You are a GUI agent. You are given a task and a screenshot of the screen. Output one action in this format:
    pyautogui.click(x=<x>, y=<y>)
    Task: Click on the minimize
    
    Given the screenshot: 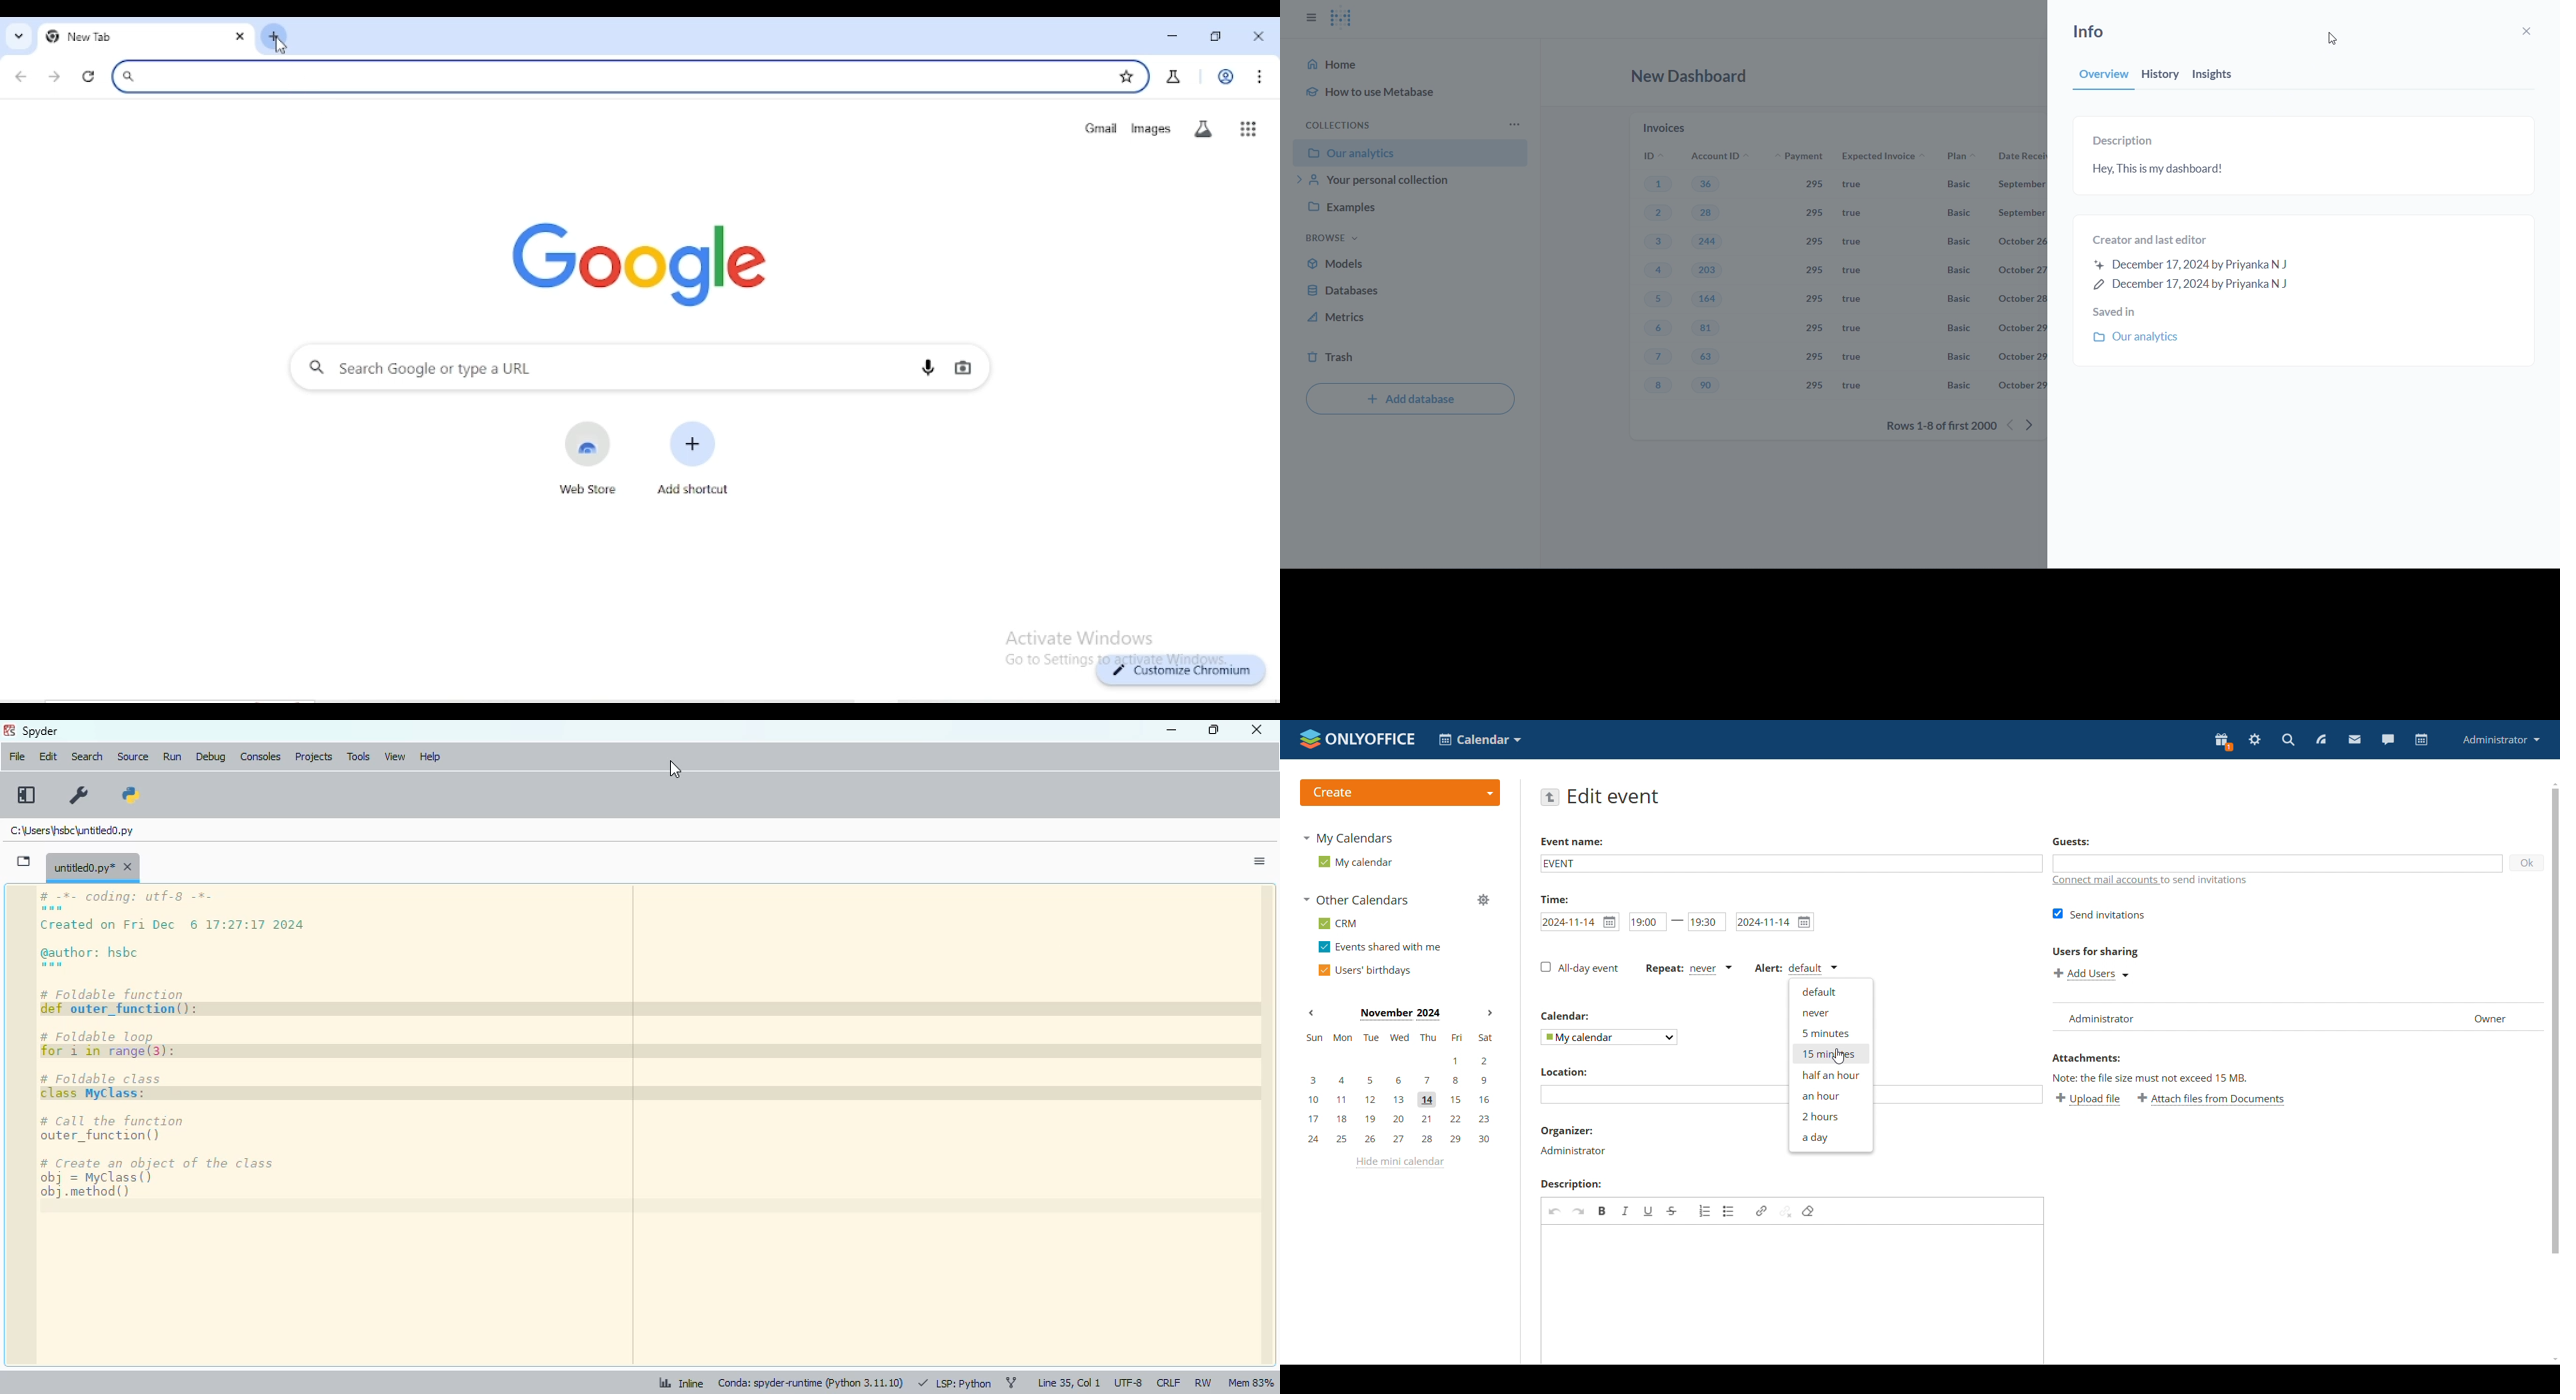 What is the action you would take?
    pyautogui.click(x=1170, y=730)
    